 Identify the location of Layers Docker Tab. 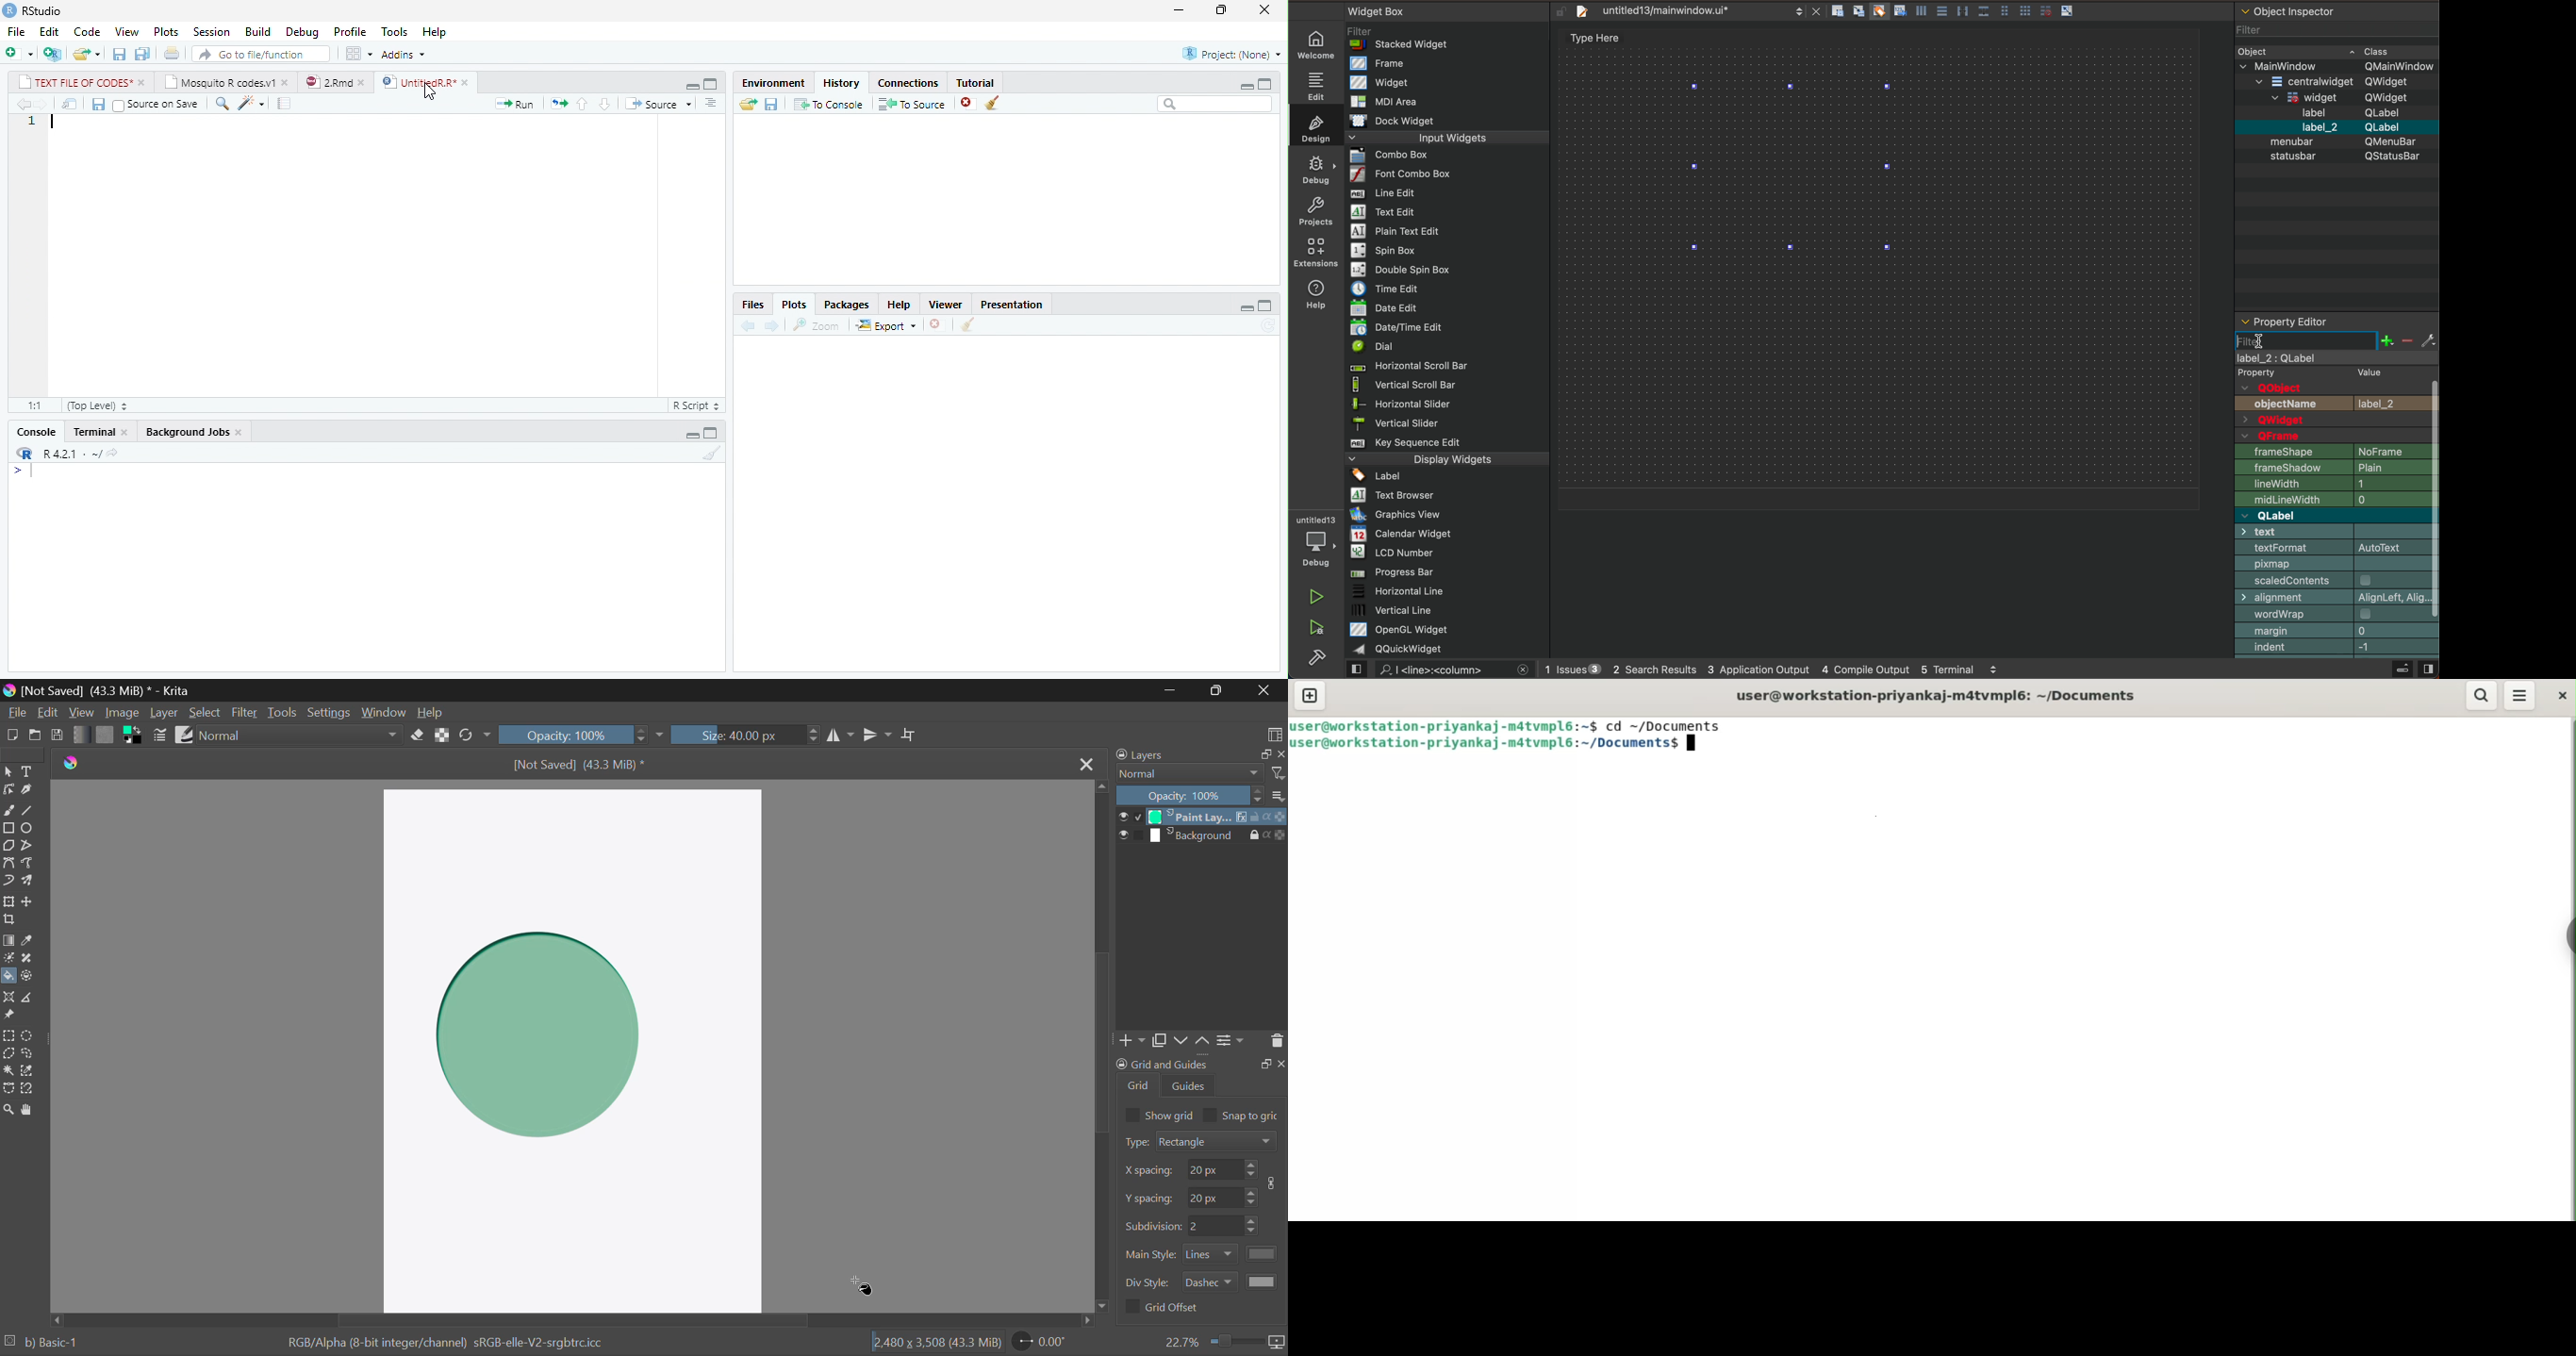
(1197, 756).